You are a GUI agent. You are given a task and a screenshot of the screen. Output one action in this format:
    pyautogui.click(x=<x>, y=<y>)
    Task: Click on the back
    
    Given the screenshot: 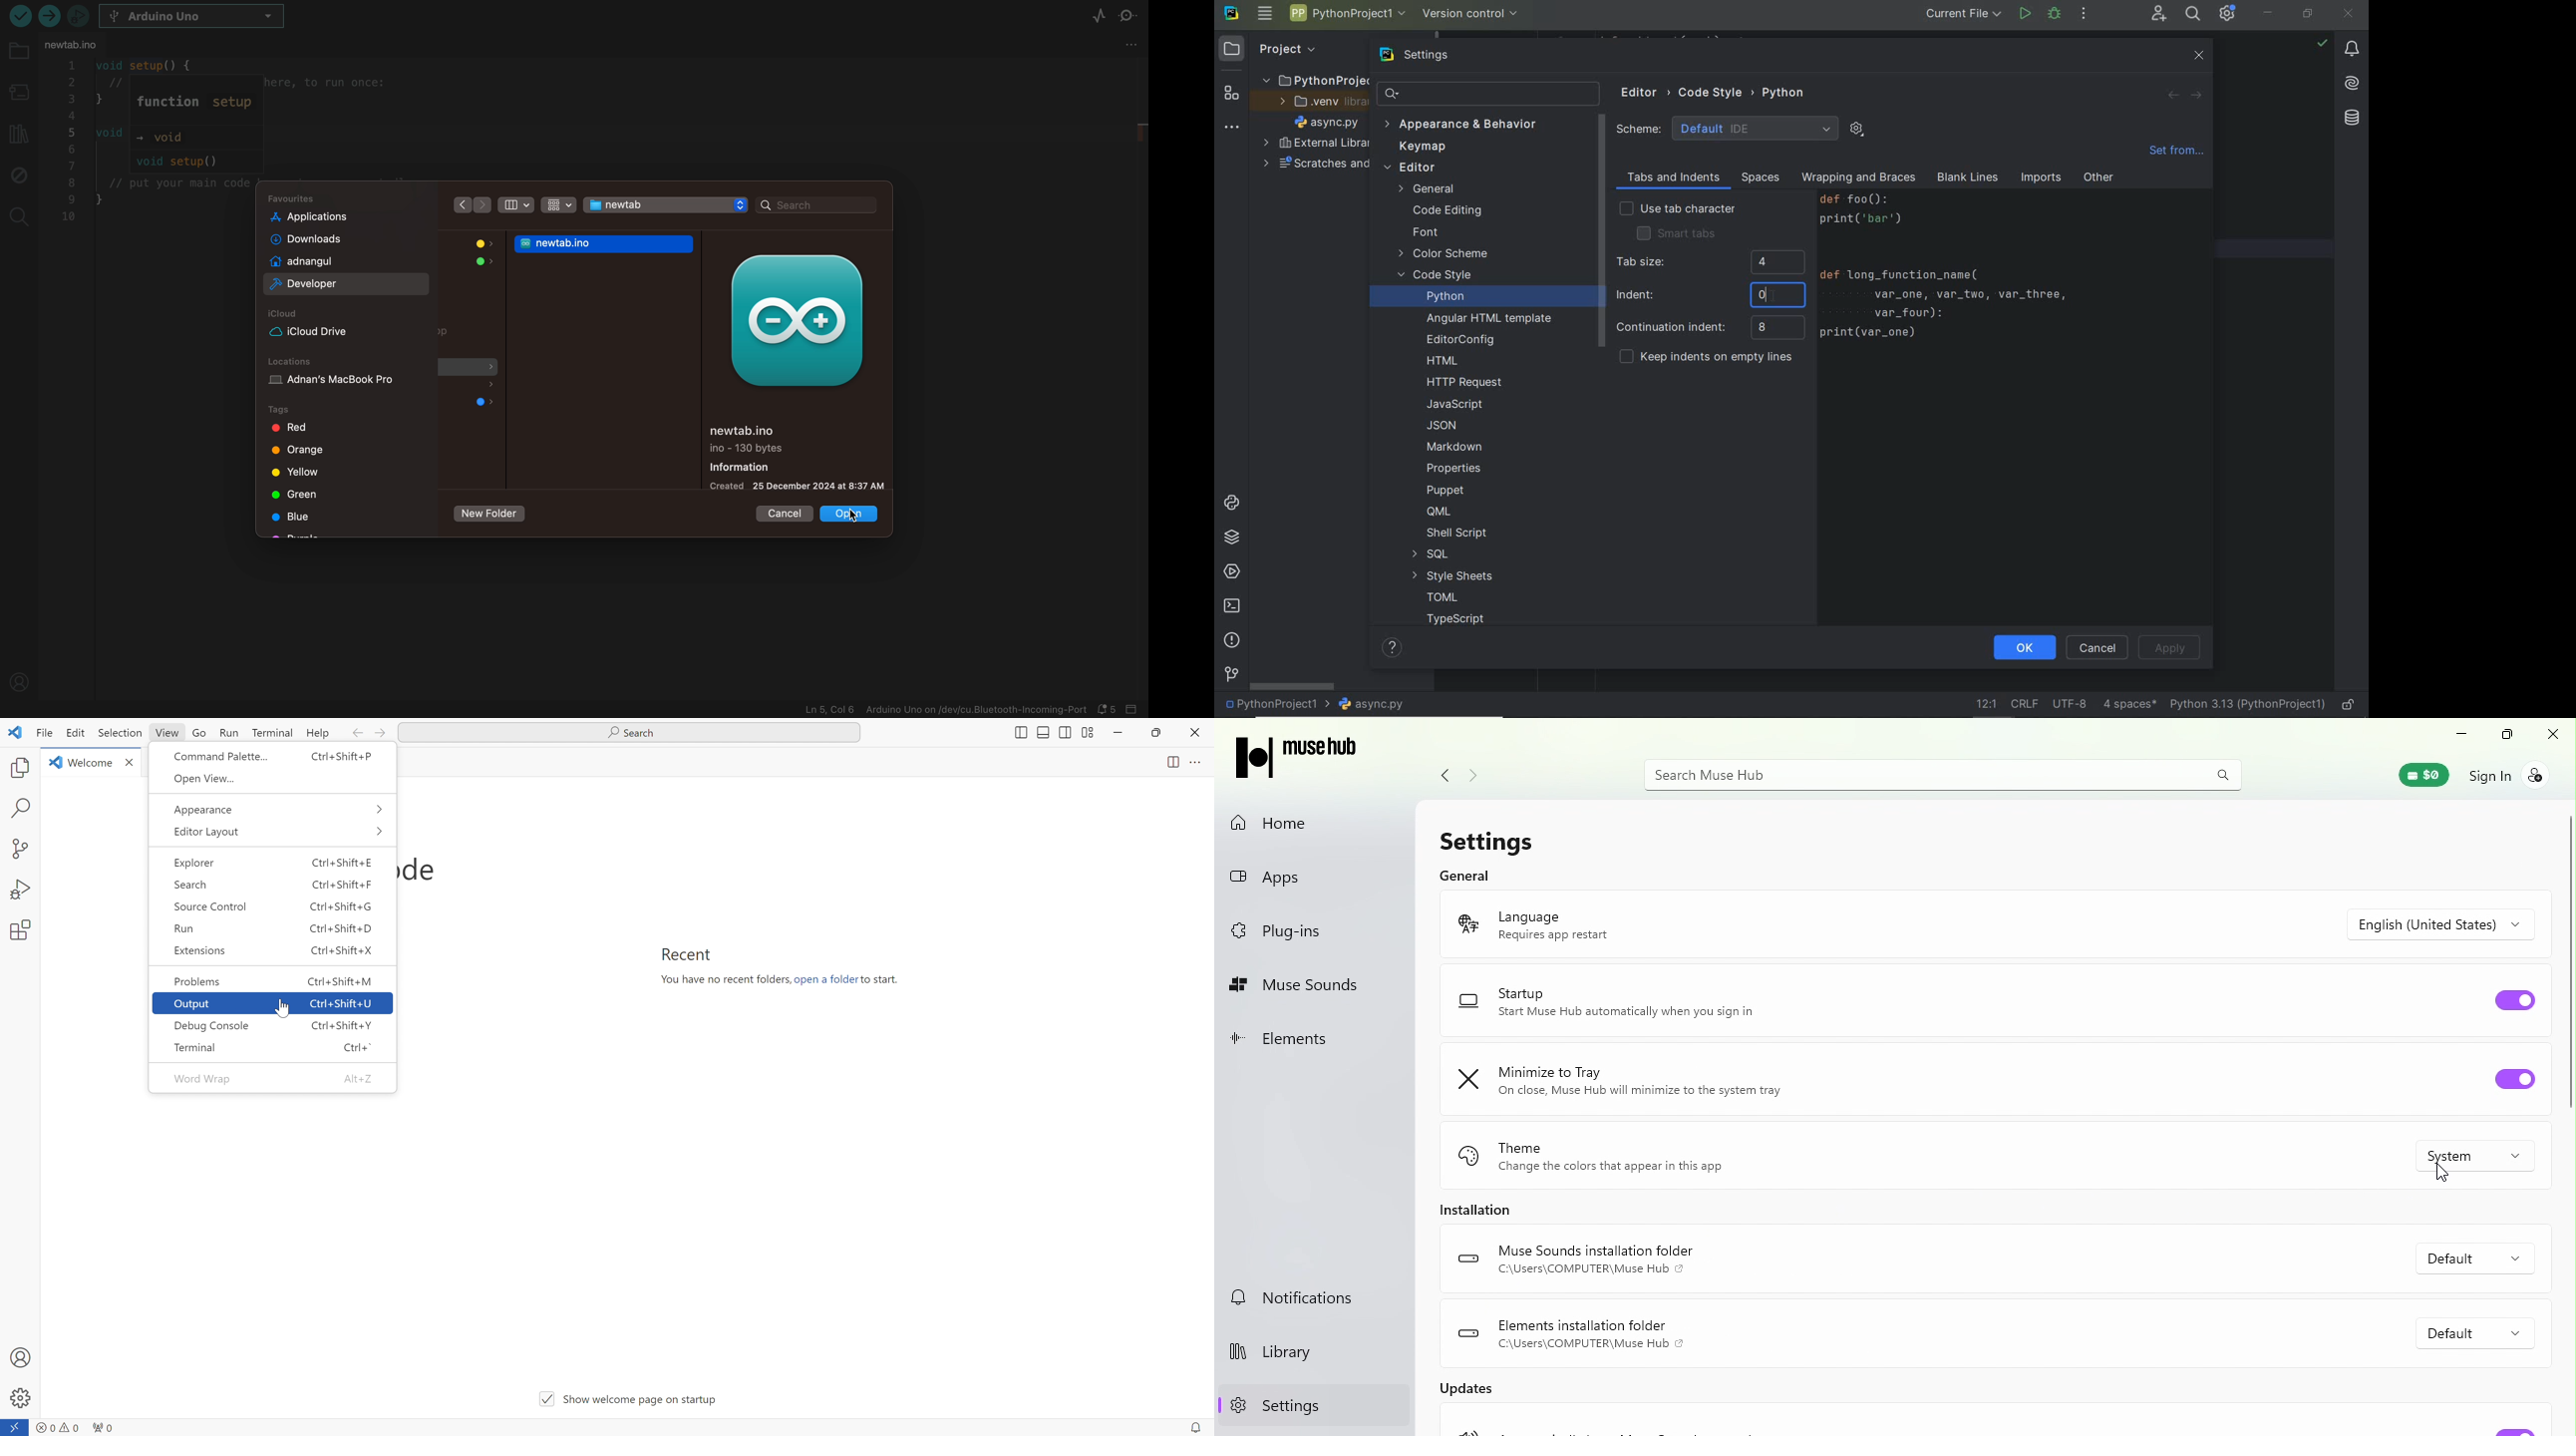 What is the action you would take?
    pyautogui.click(x=359, y=734)
    